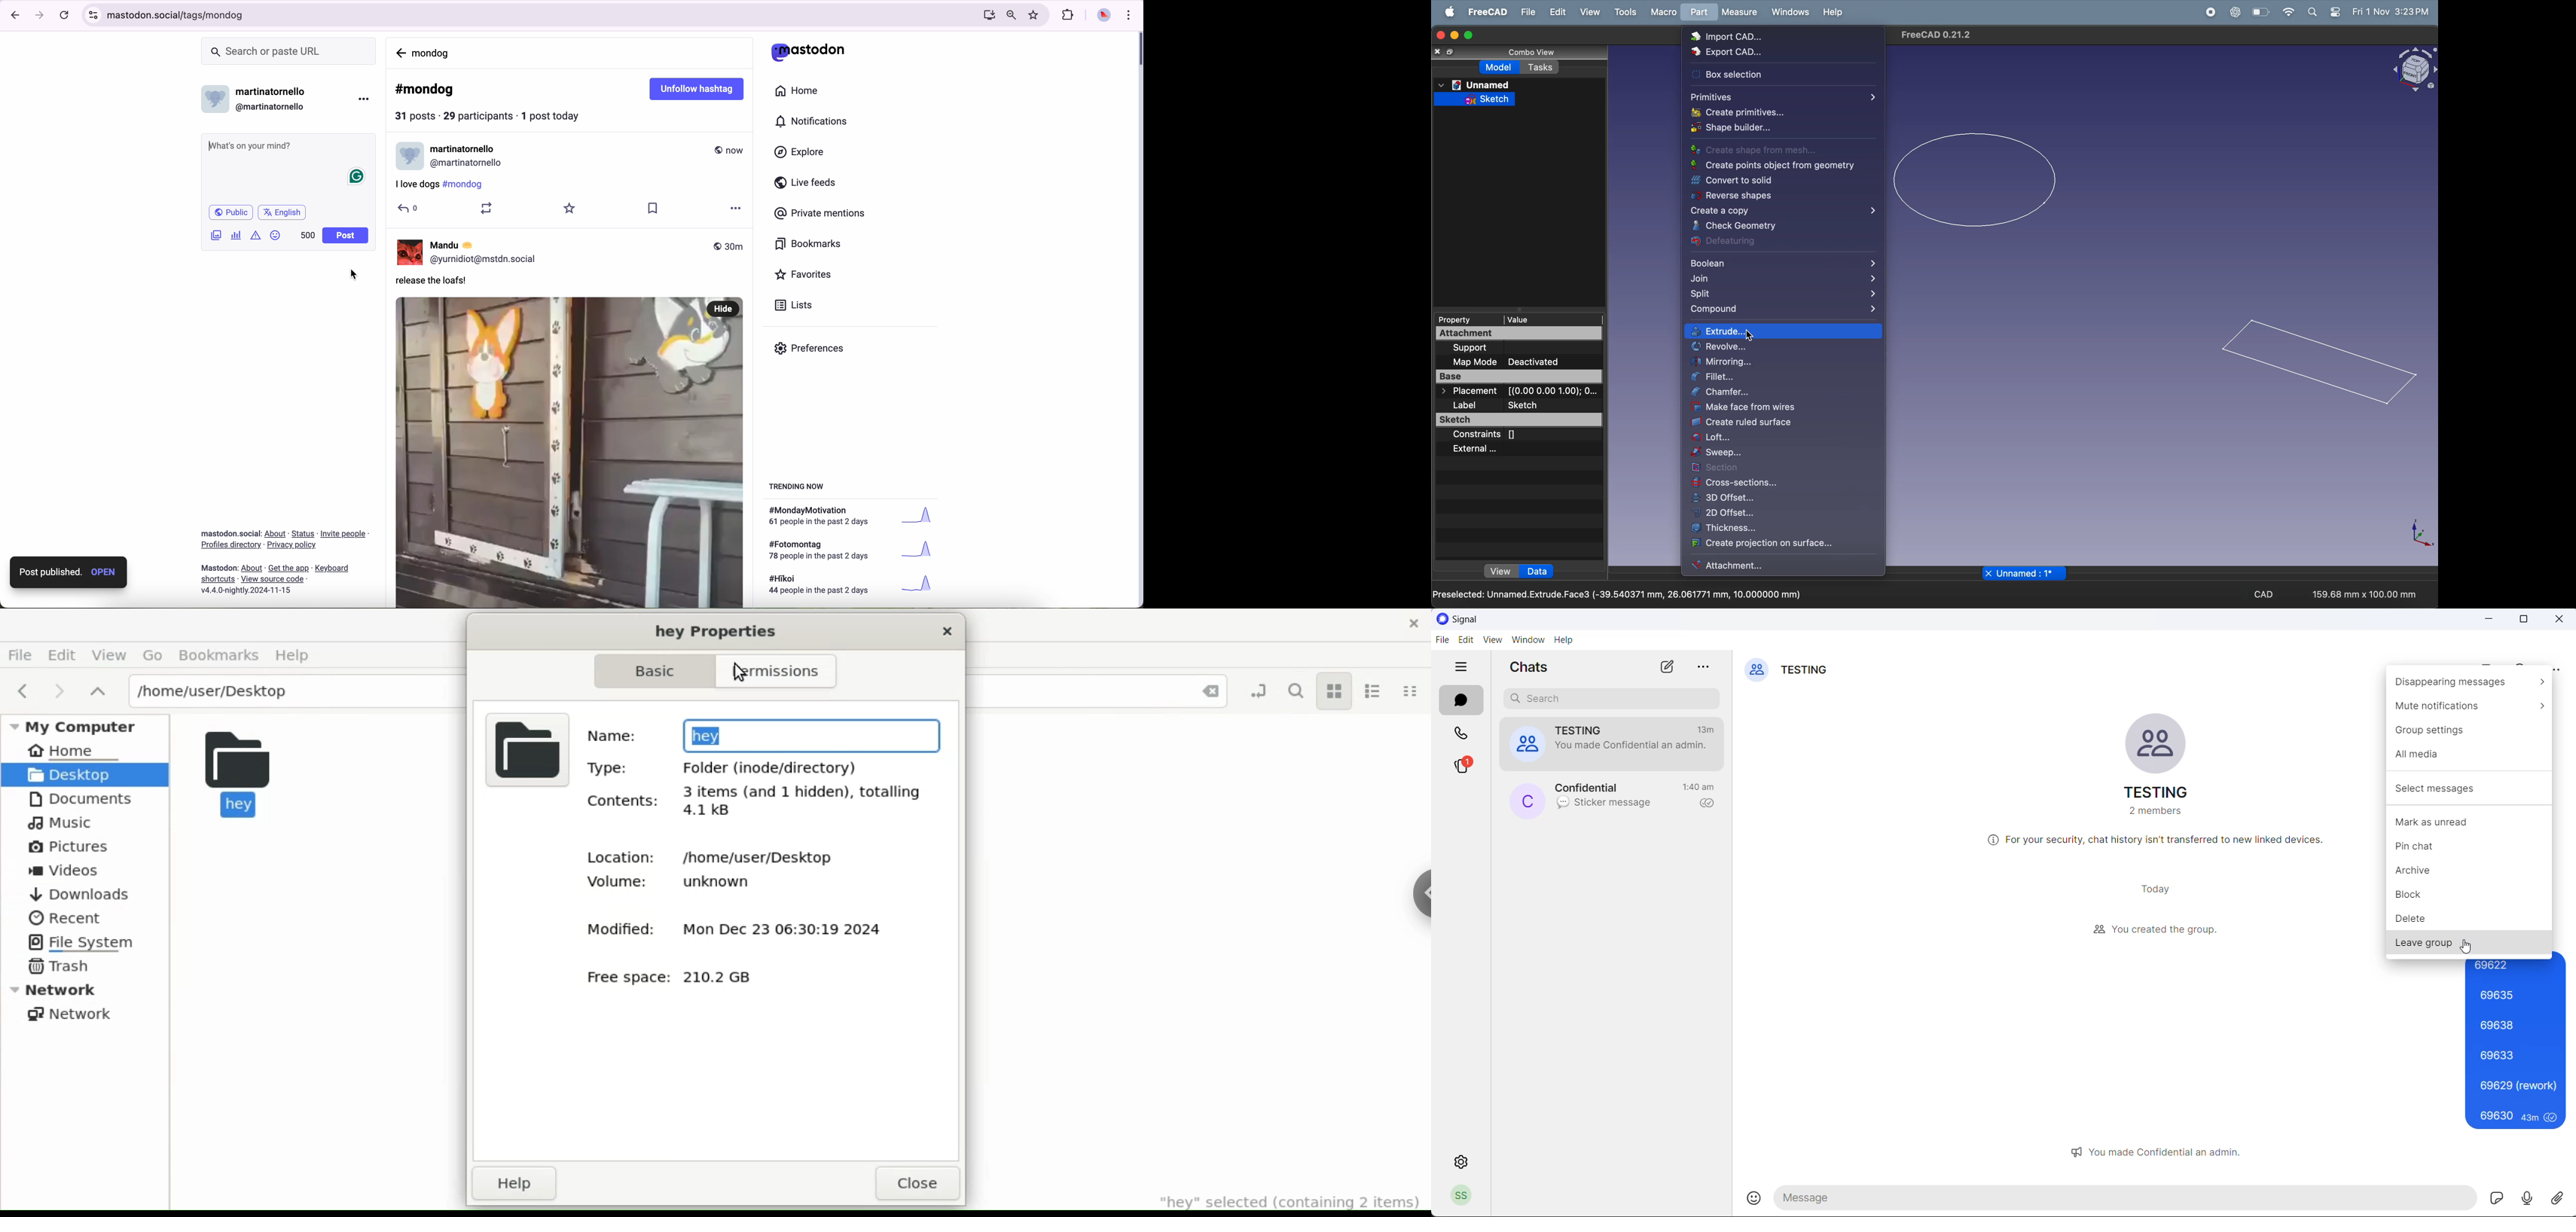 The width and height of the screenshot is (2576, 1232). I want to click on apple menu, so click(1449, 11).